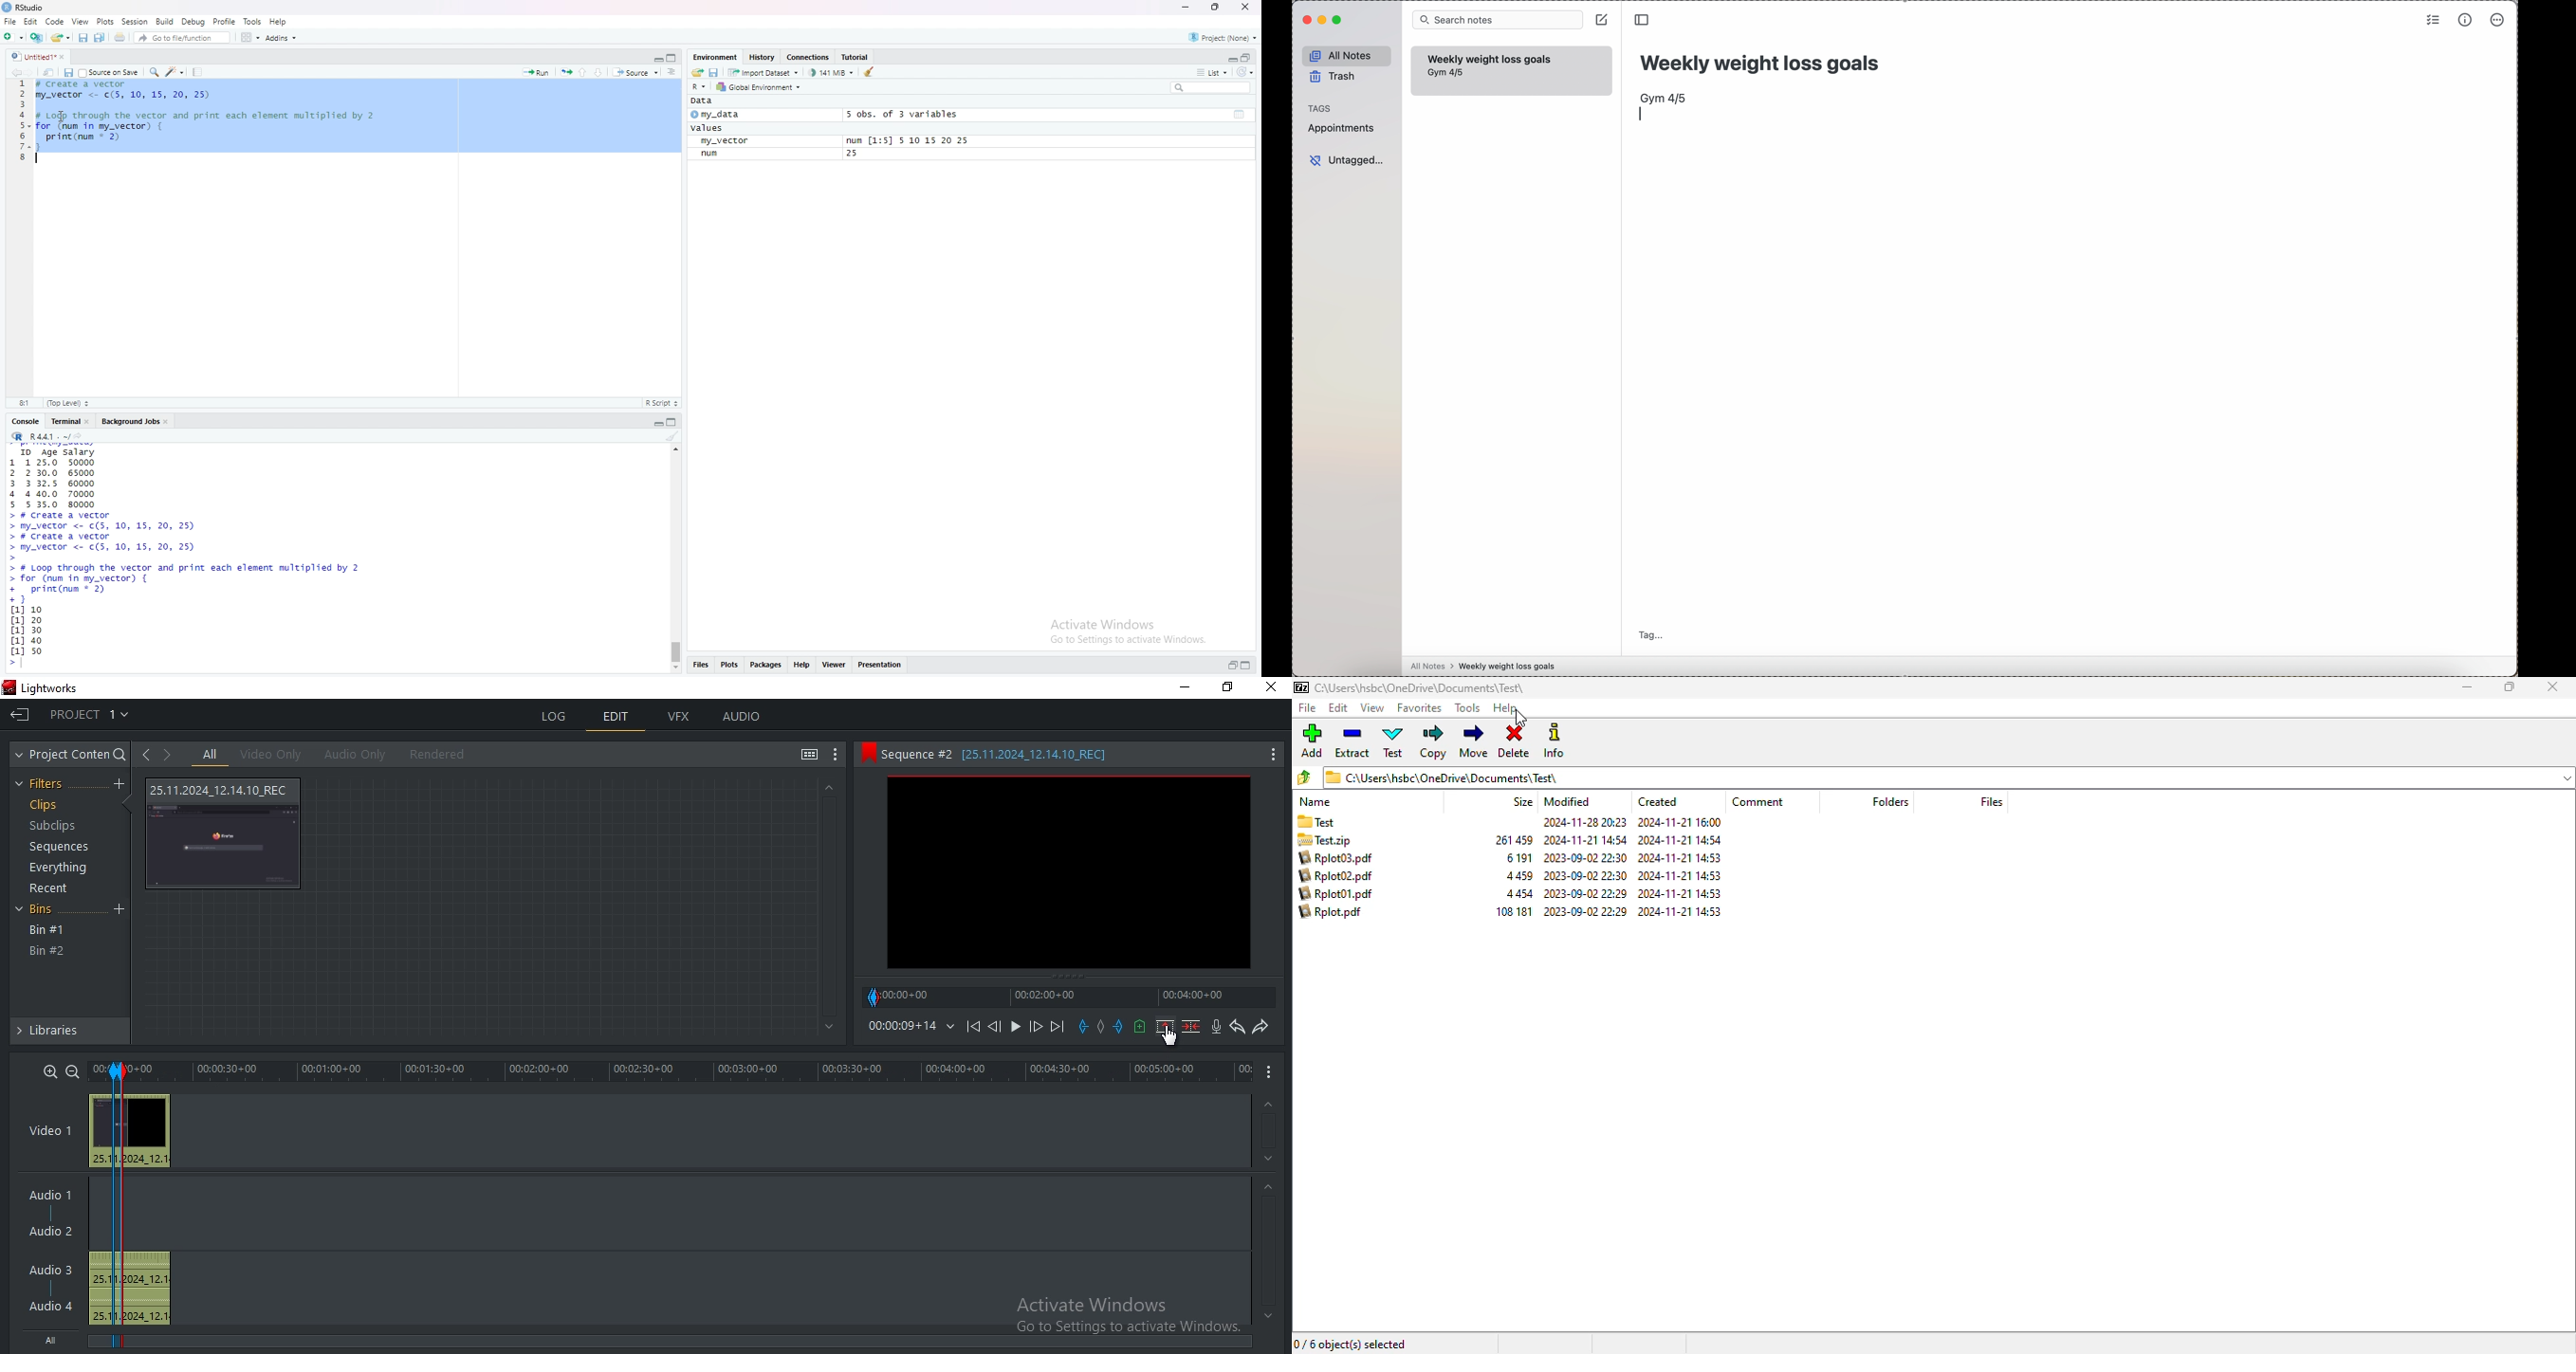 The width and height of the screenshot is (2576, 1372). What do you see at coordinates (43, 805) in the screenshot?
I see `clips` at bounding box center [43, 805].